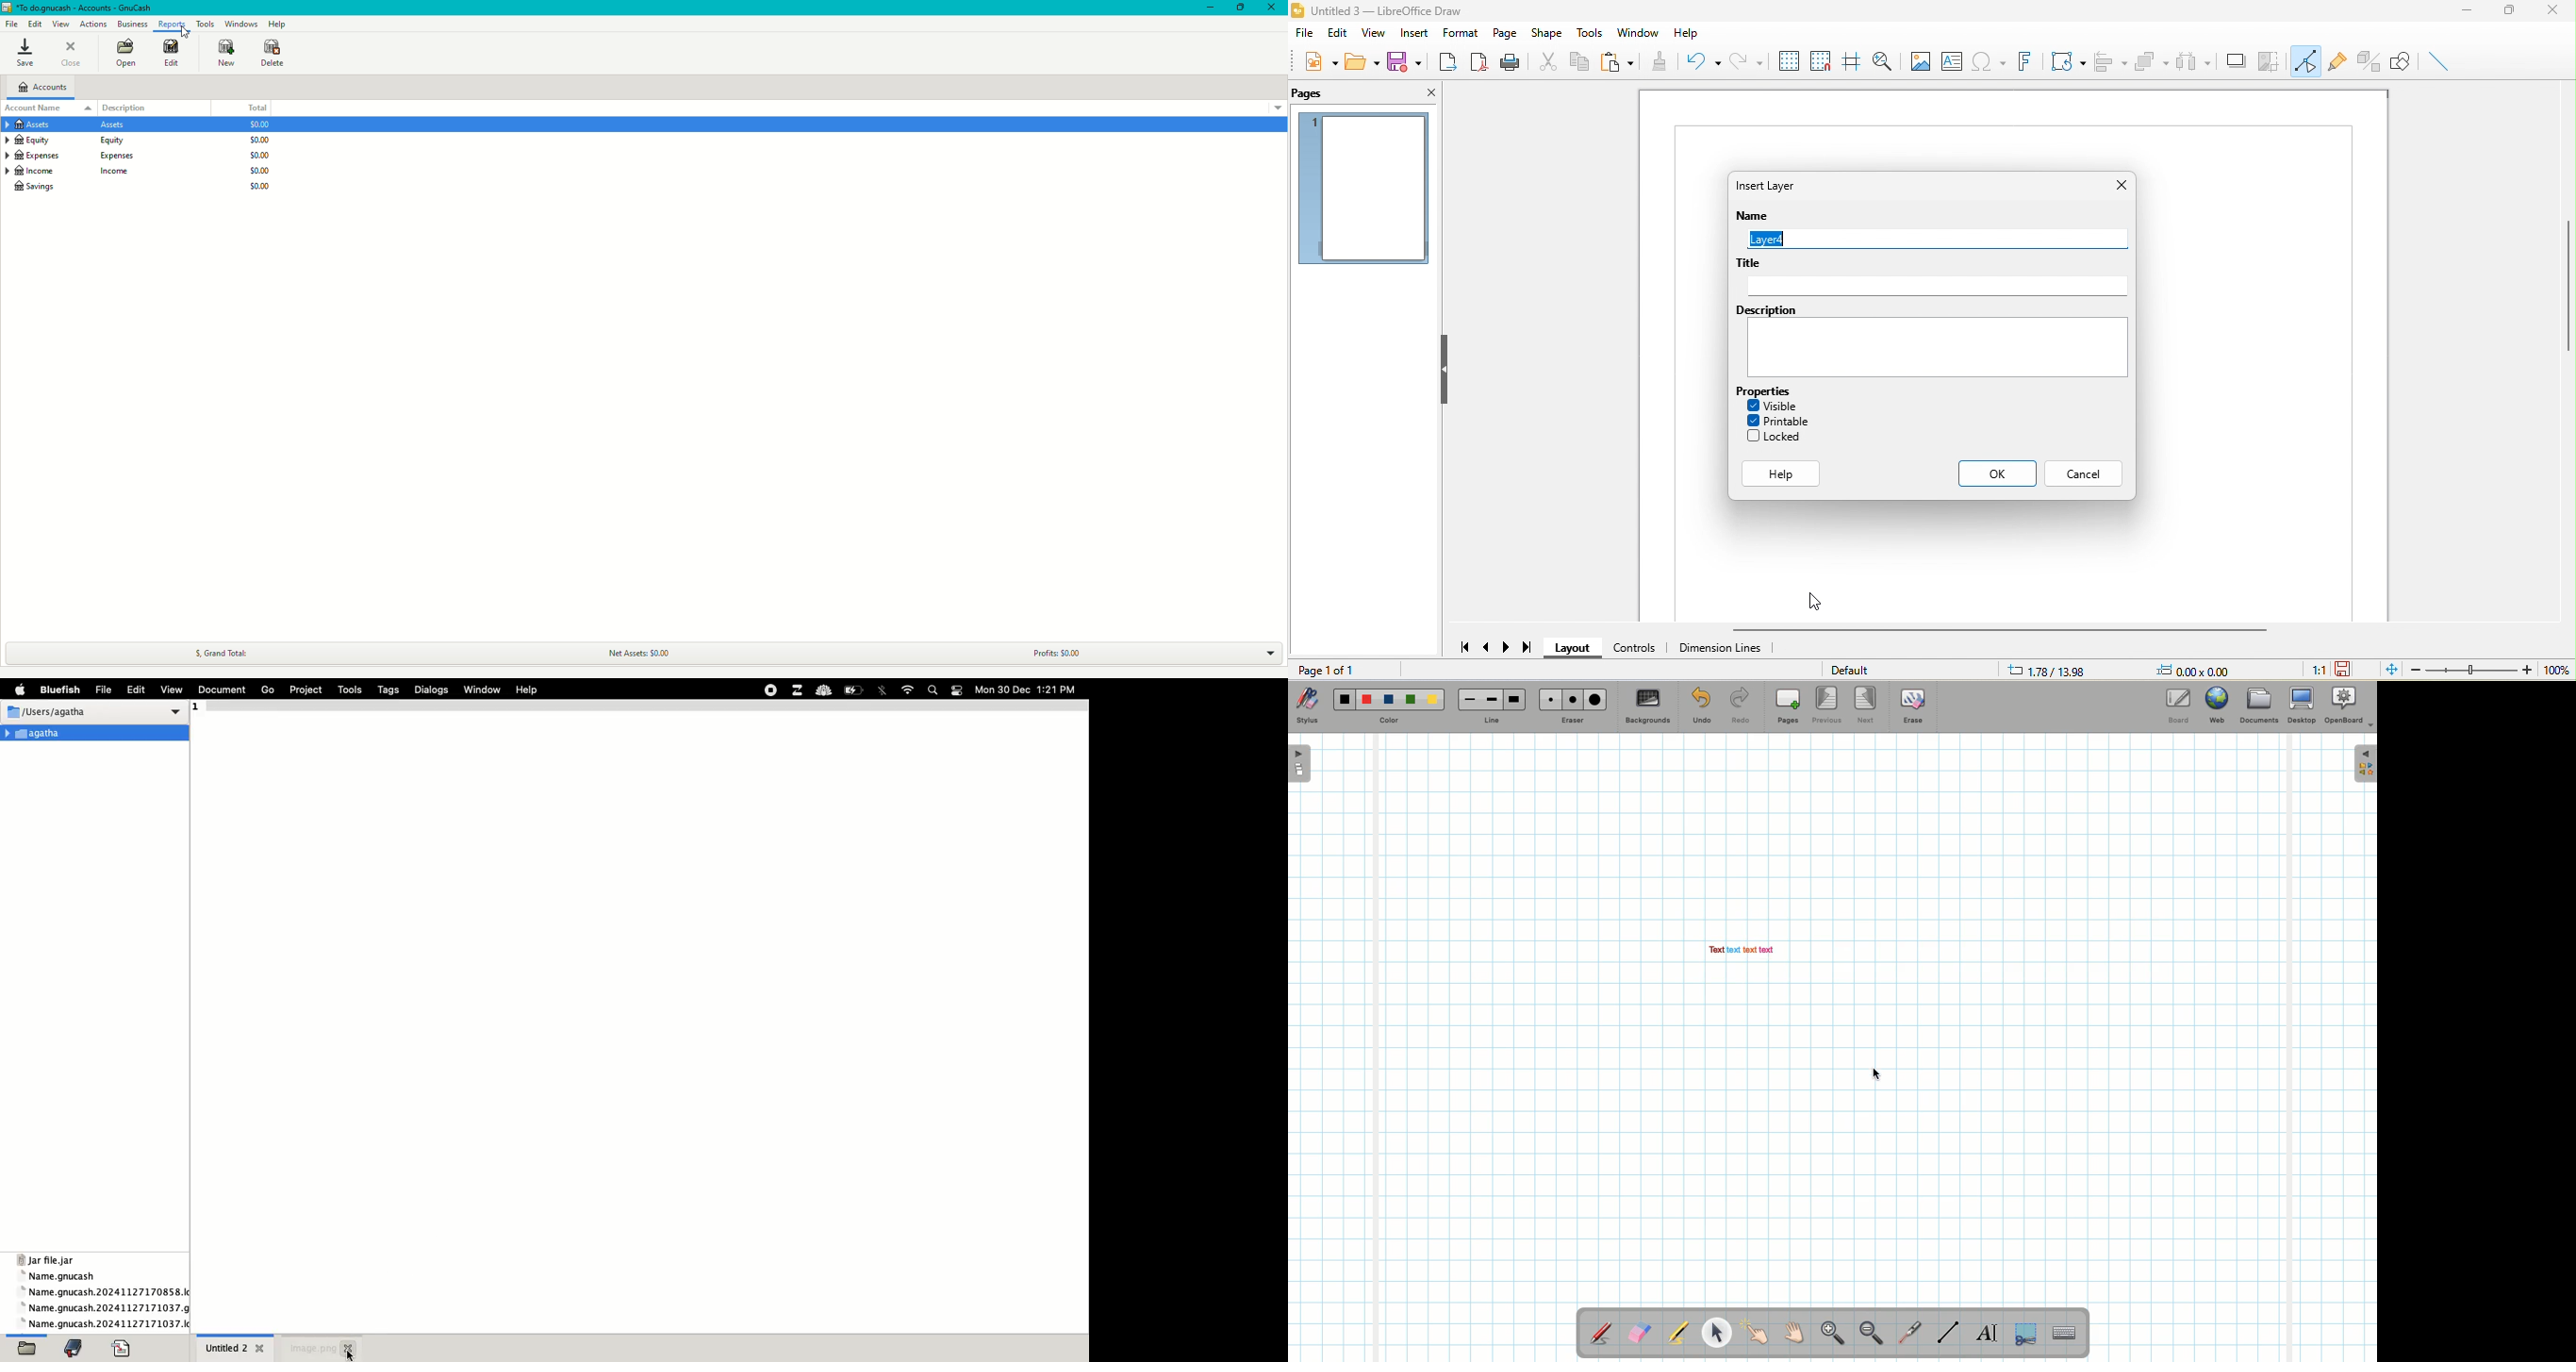 Image resolution: width=2576 pixels, height=1372 pixels. I want to click on cursor , so click(1814, 602).